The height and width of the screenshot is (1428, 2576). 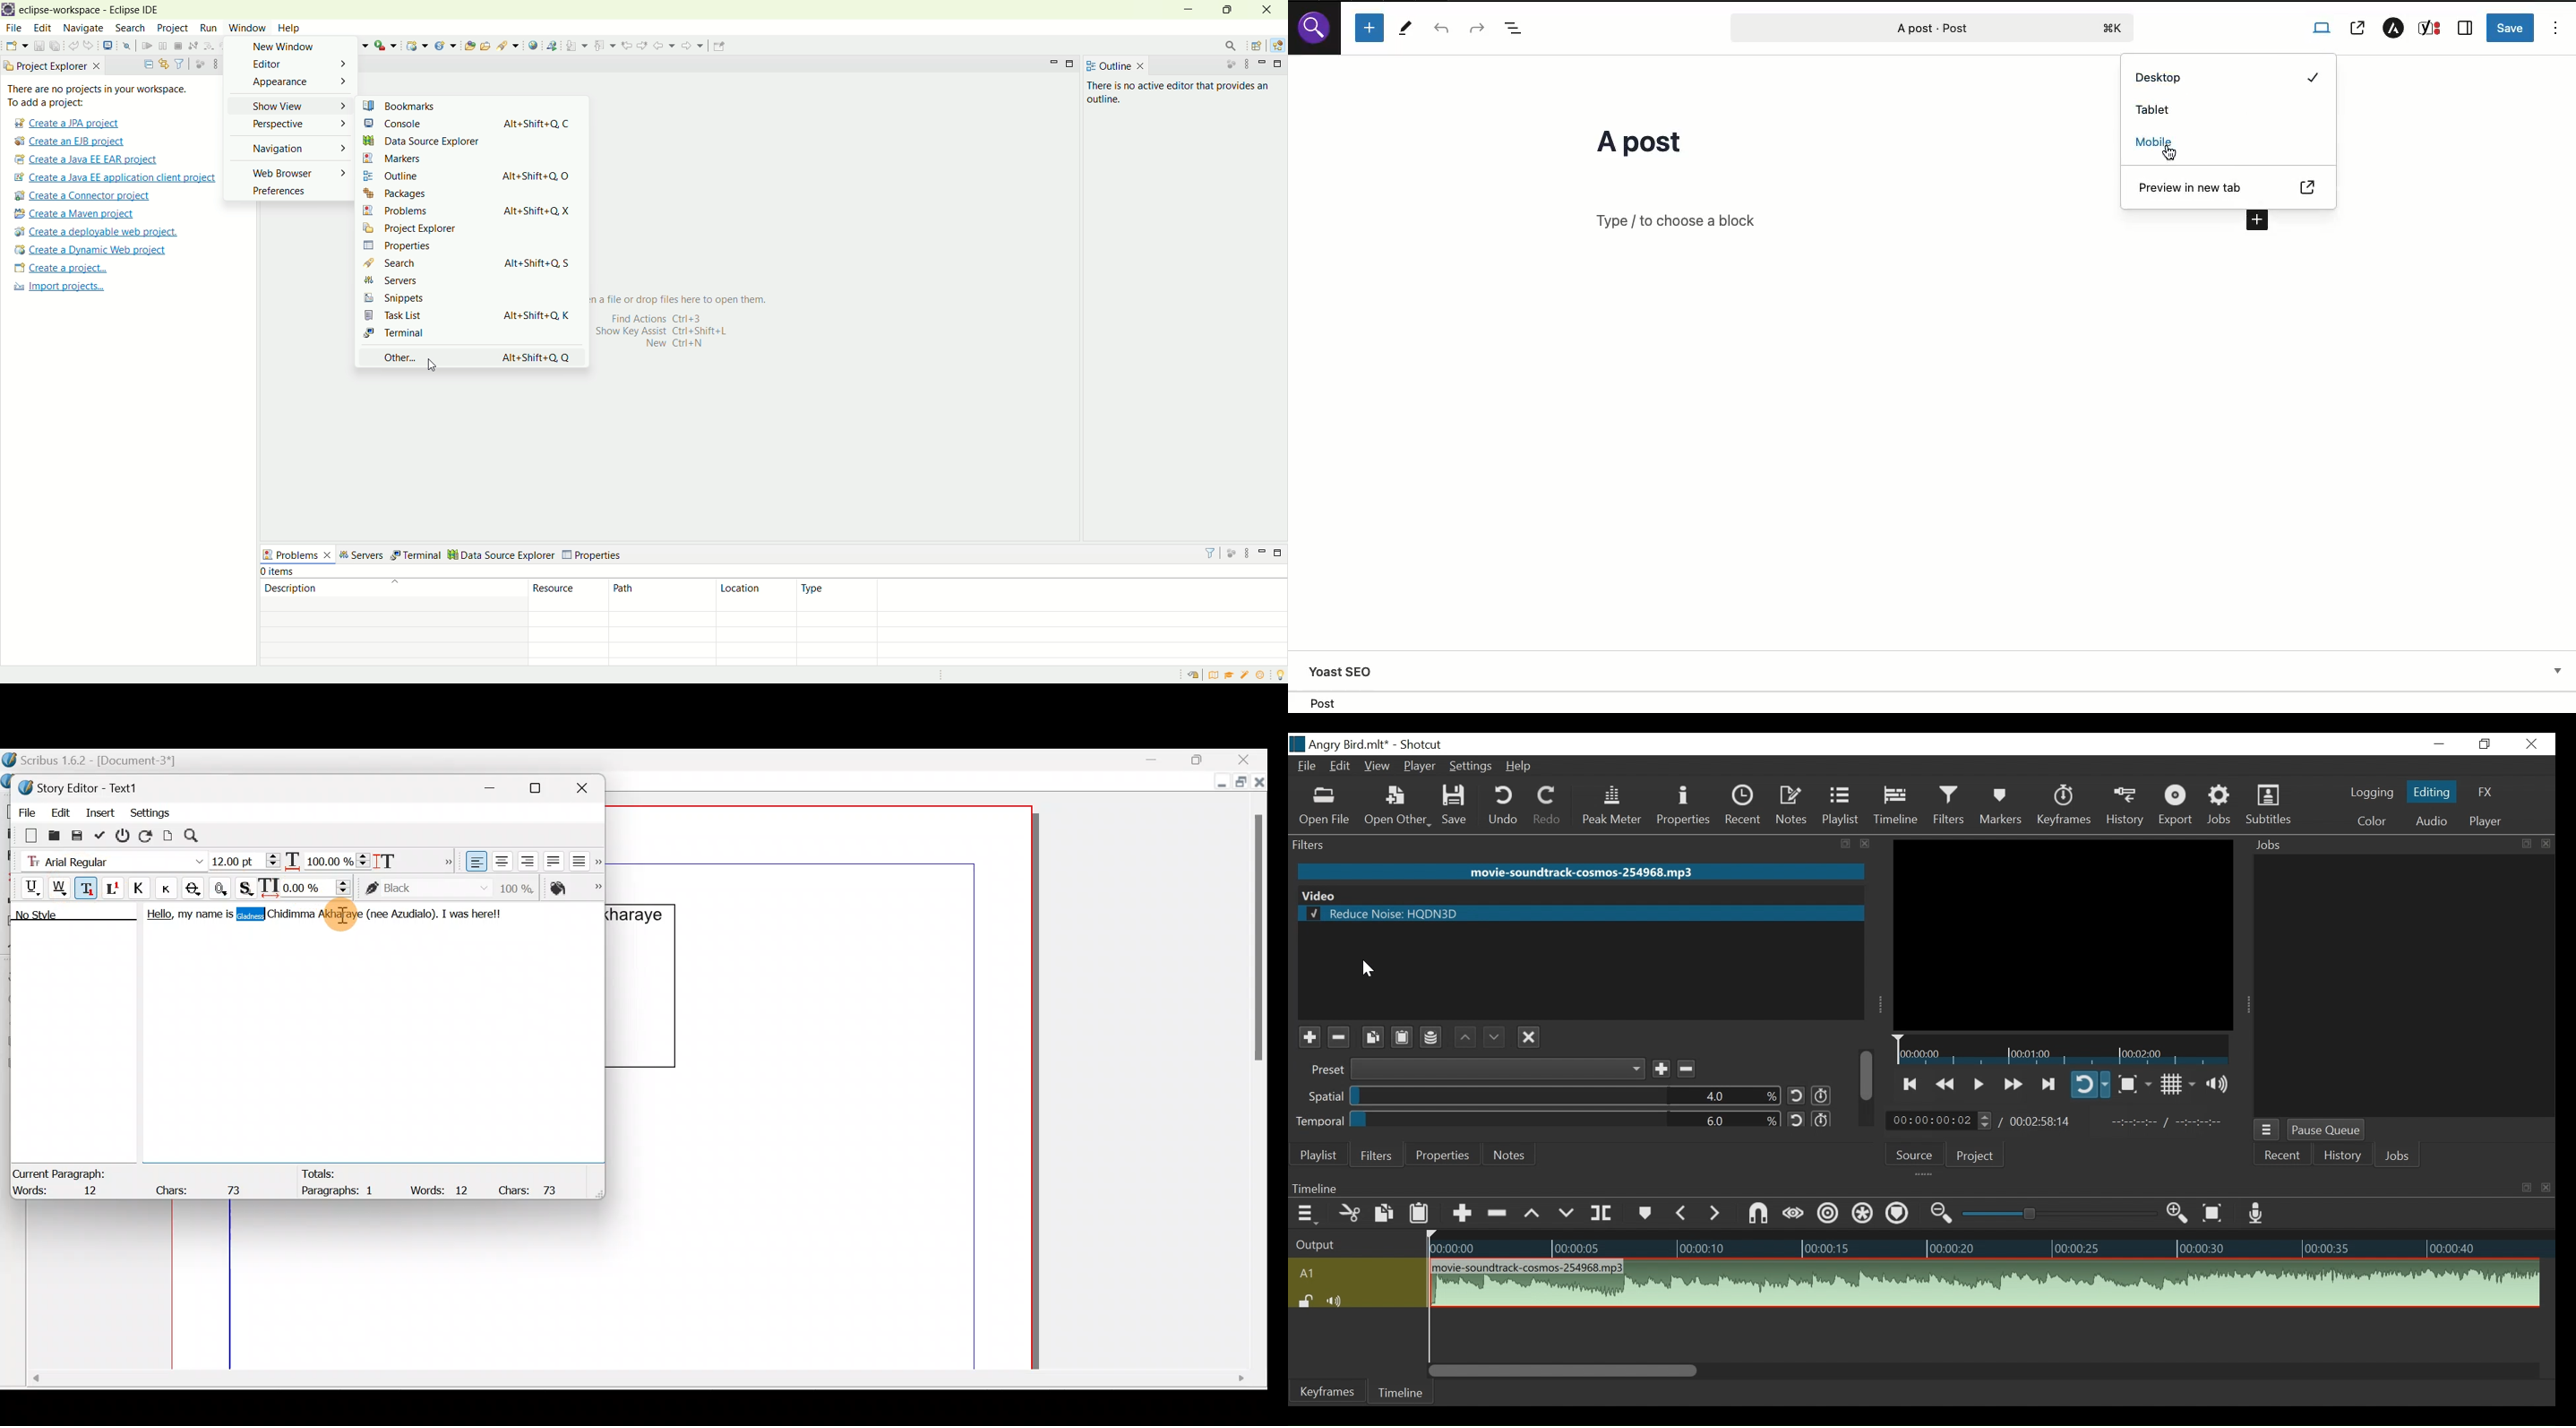 What do you see at coordinates (1371, 29) in the screenshot?
I see `Add new block` at bounding box center [1371, 29].